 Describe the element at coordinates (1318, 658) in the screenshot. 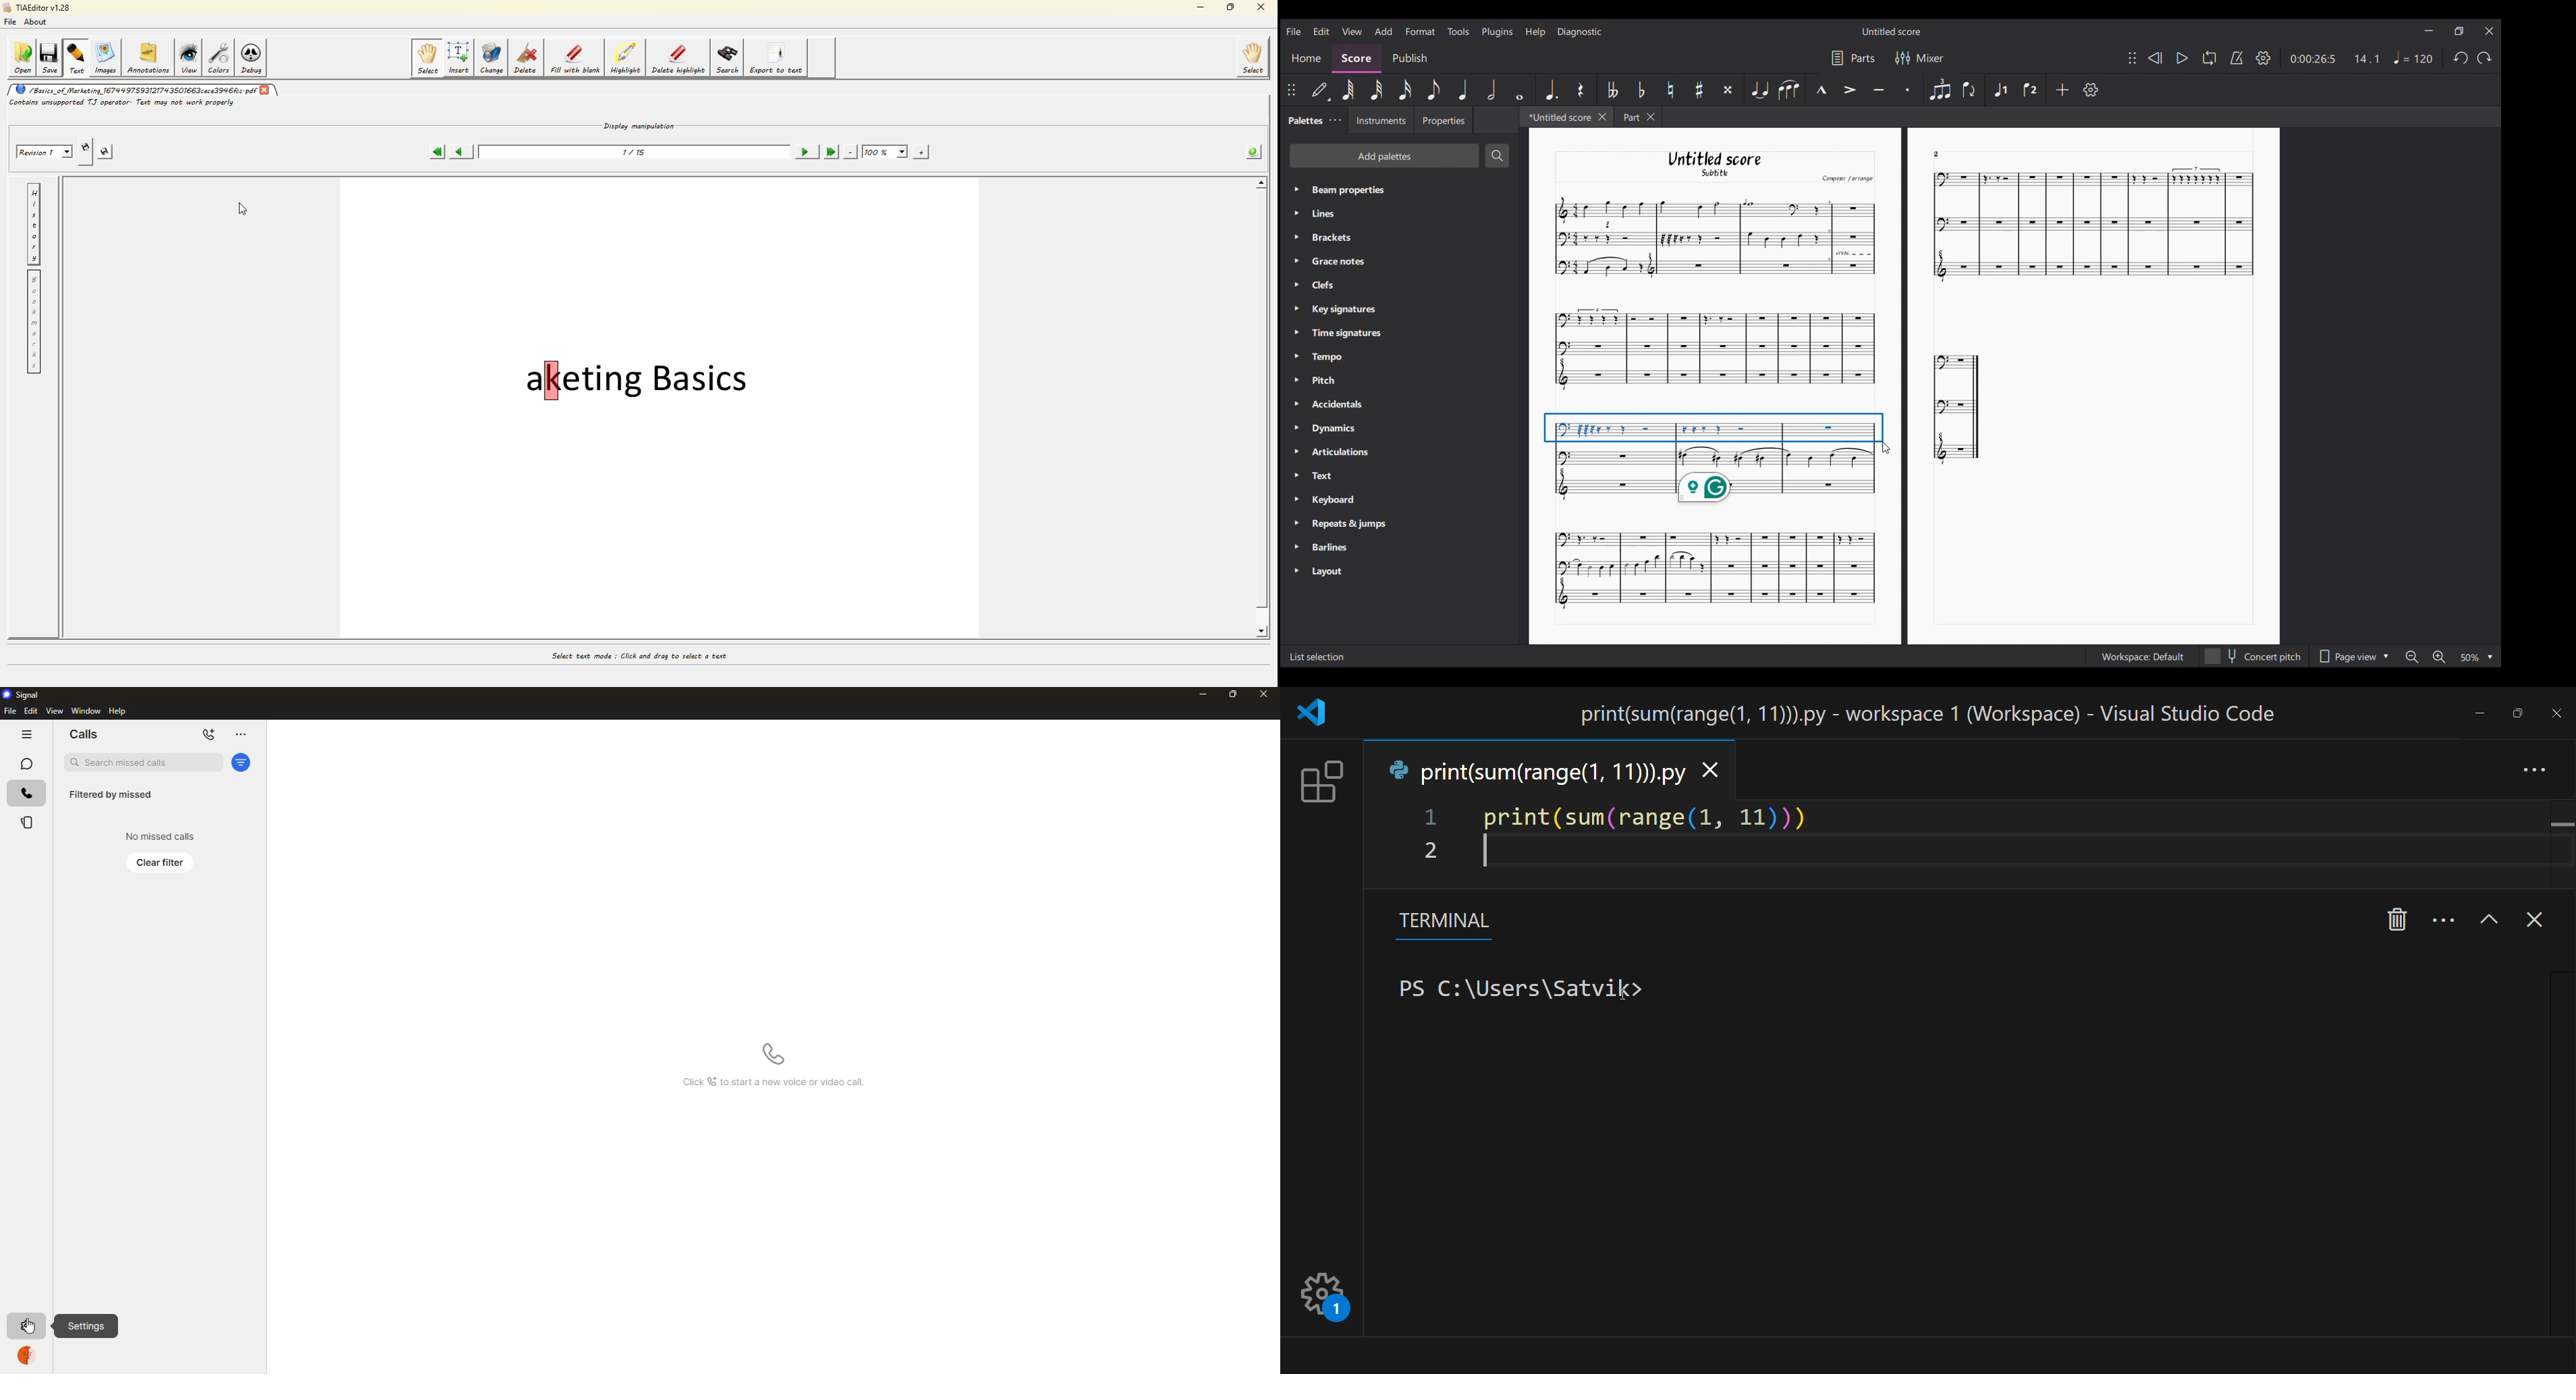

I see `List selection` at that location.